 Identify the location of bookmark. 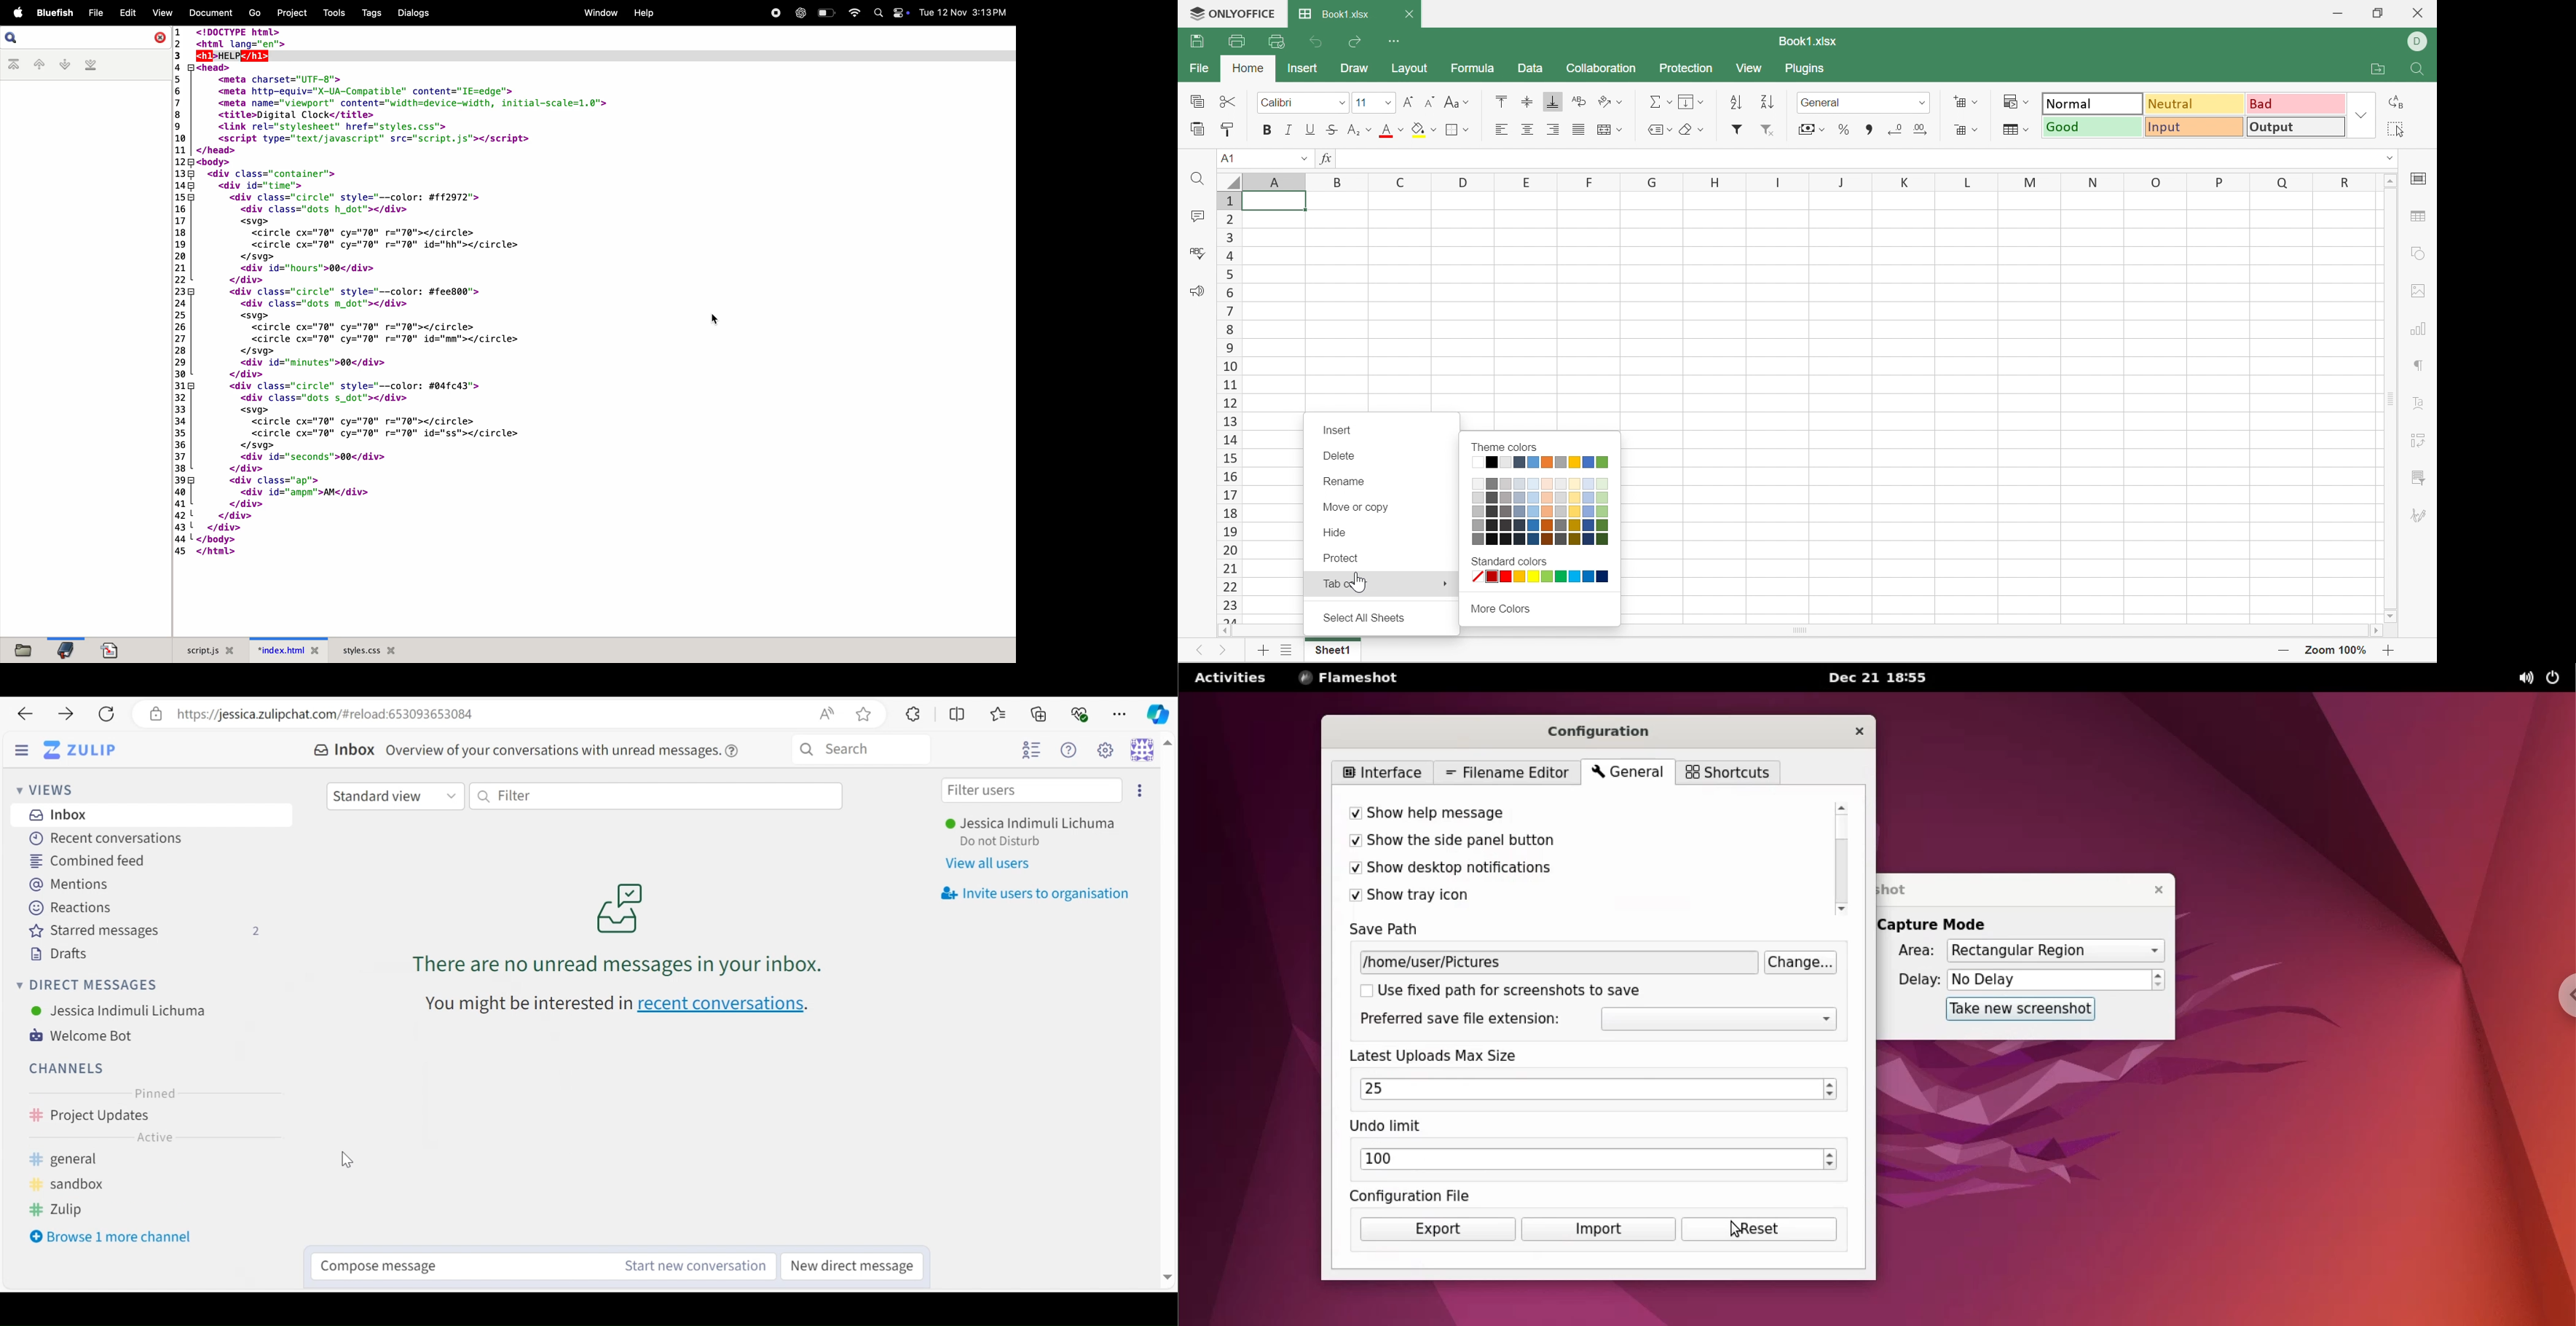
(65, 649).